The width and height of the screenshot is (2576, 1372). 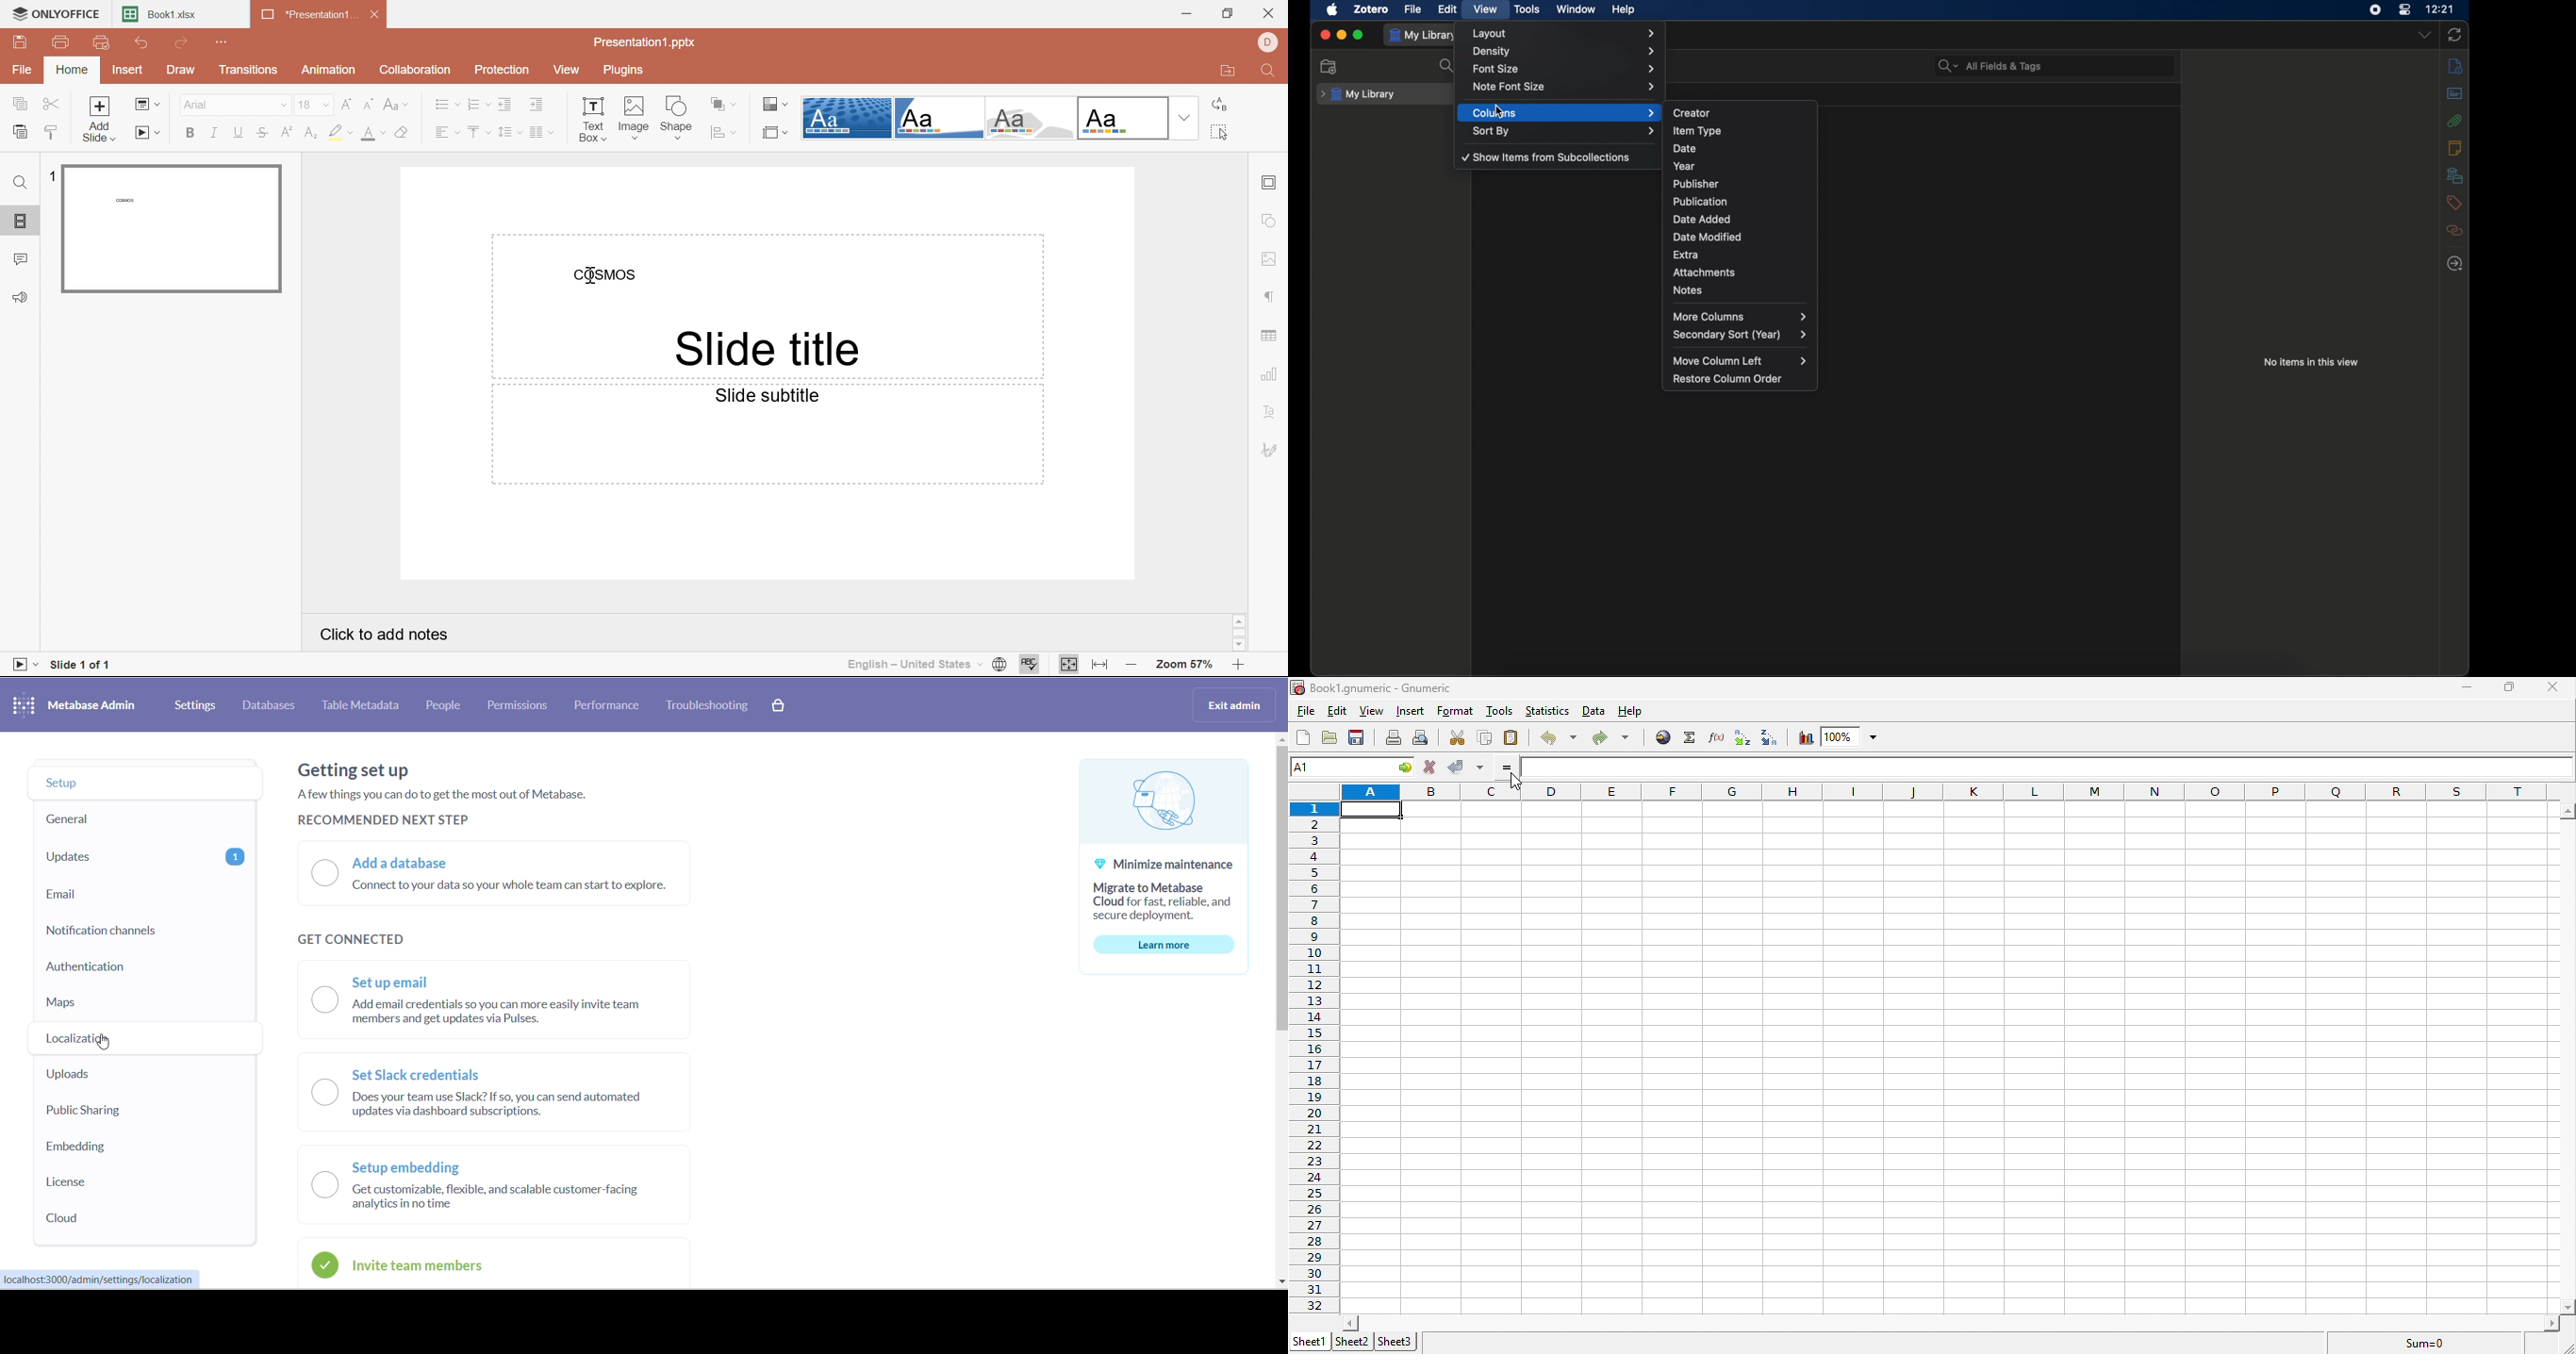 I want to click on Subscript, so click(x=313, y=133).